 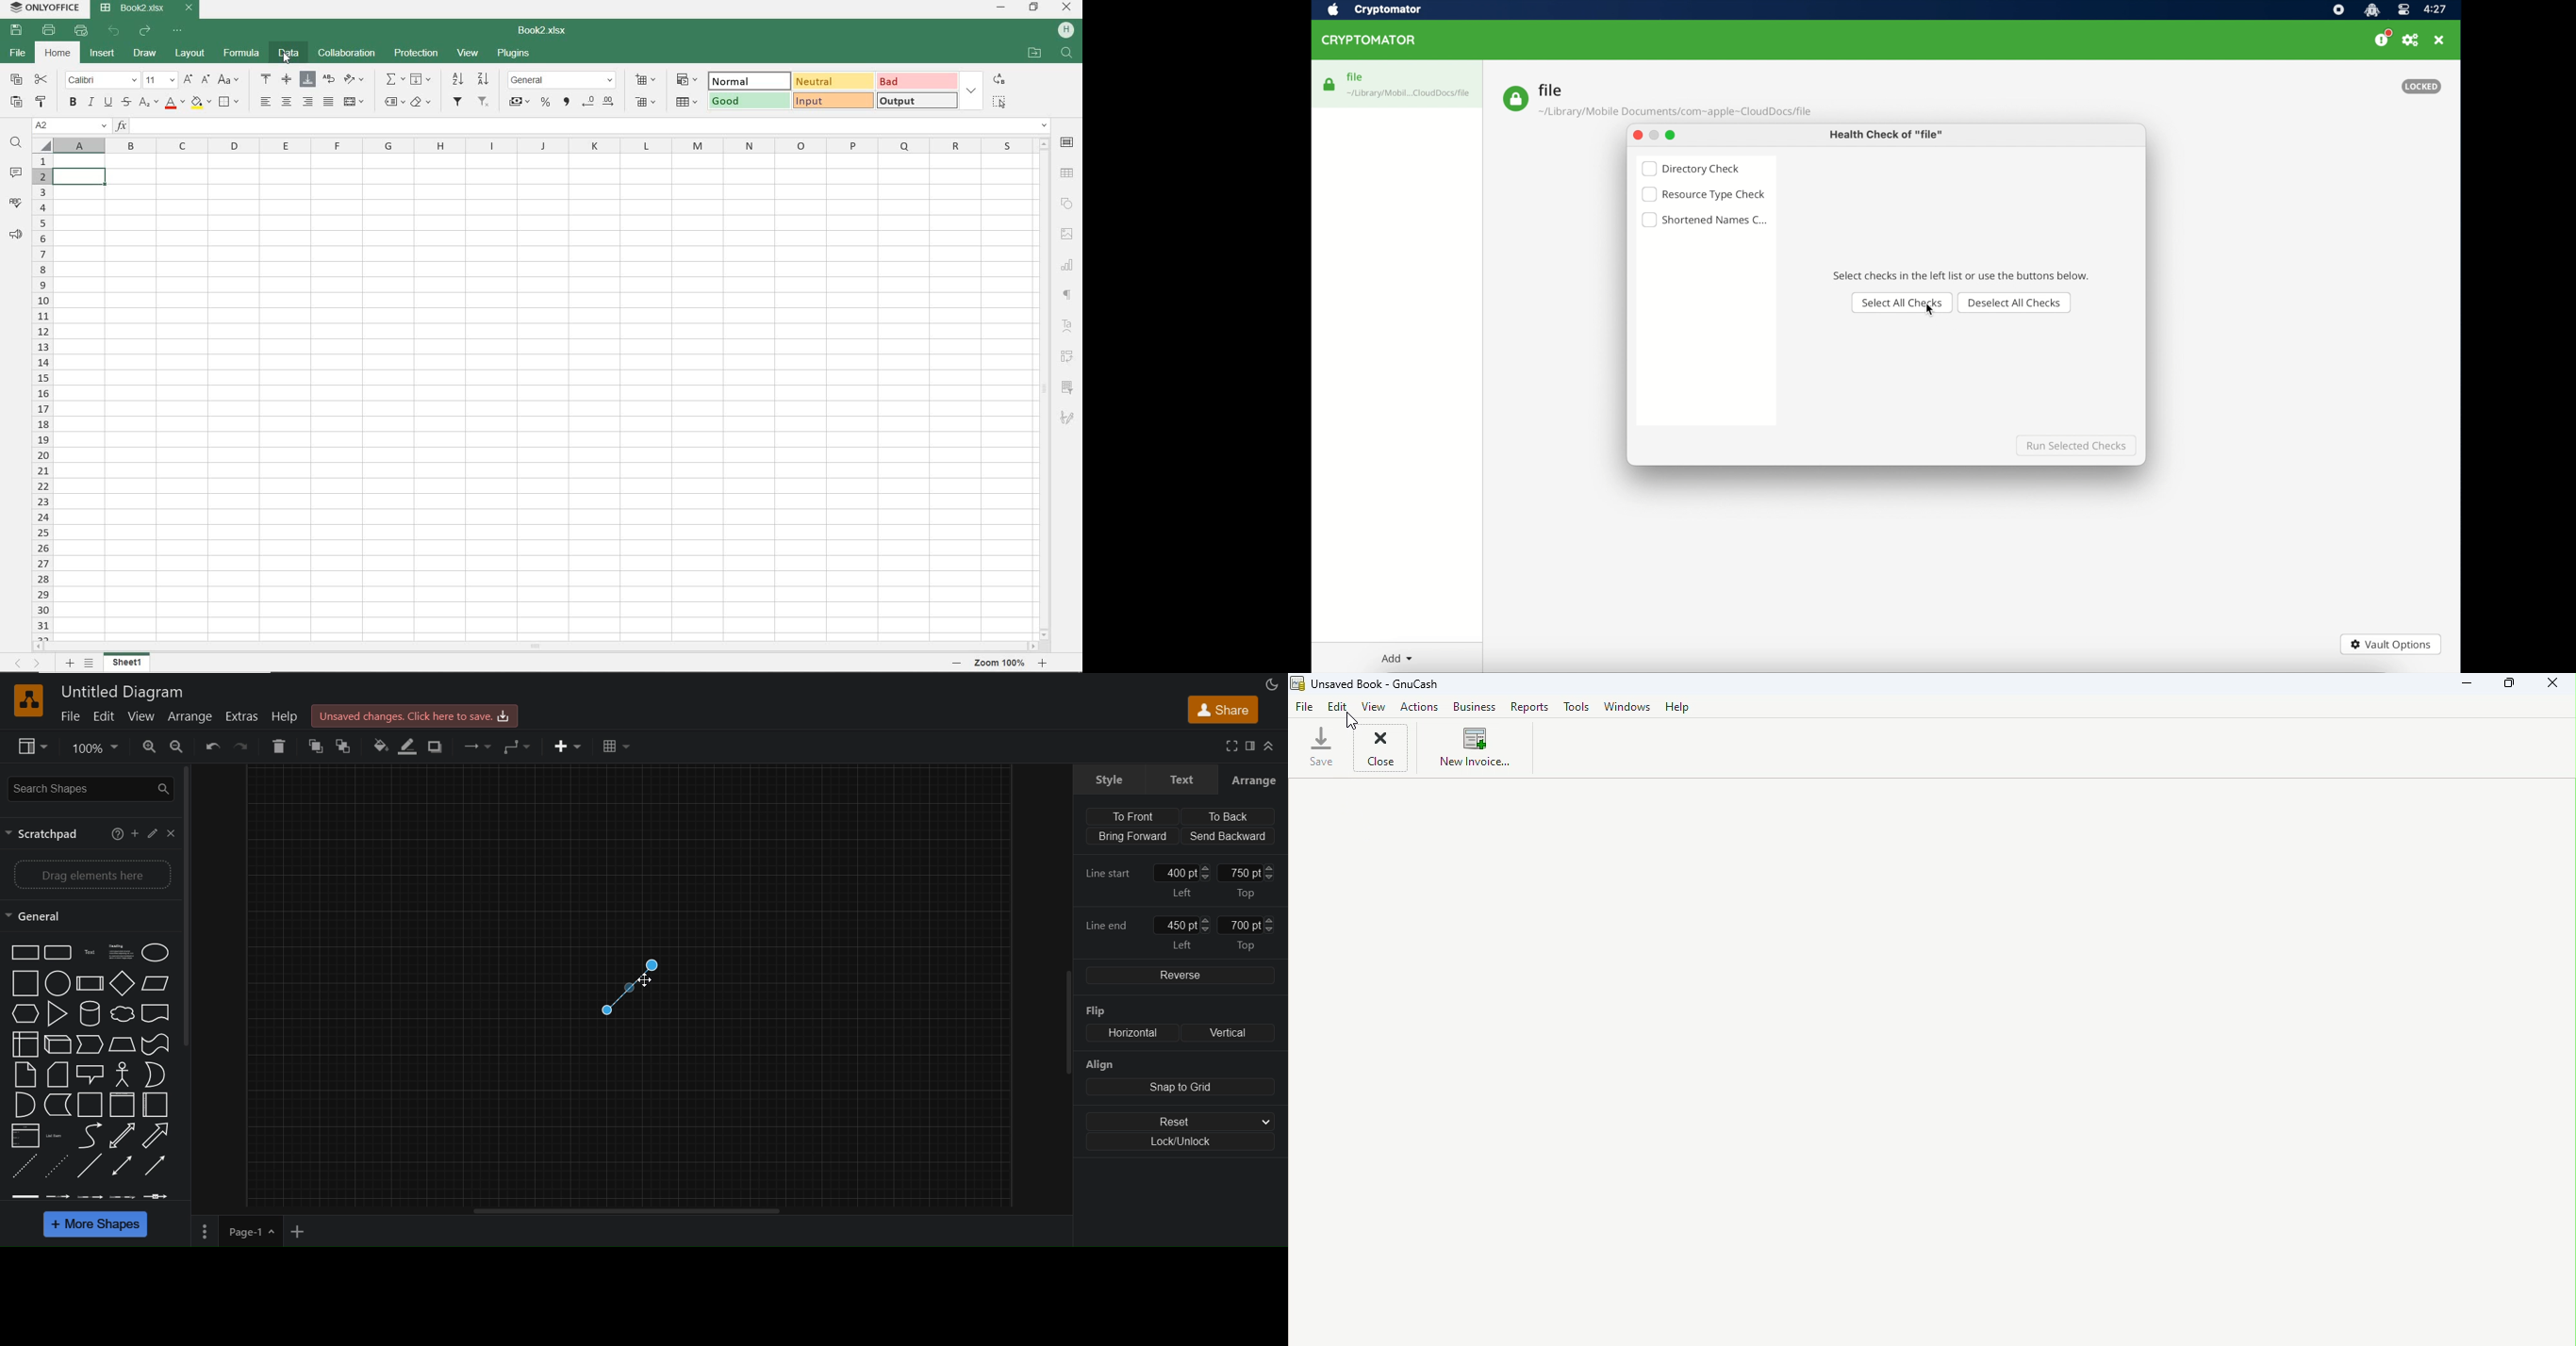 What do you see at coordinates (190, 53) in the screenshot?
I see `LAYOUT` at bounding box center [190, 53].